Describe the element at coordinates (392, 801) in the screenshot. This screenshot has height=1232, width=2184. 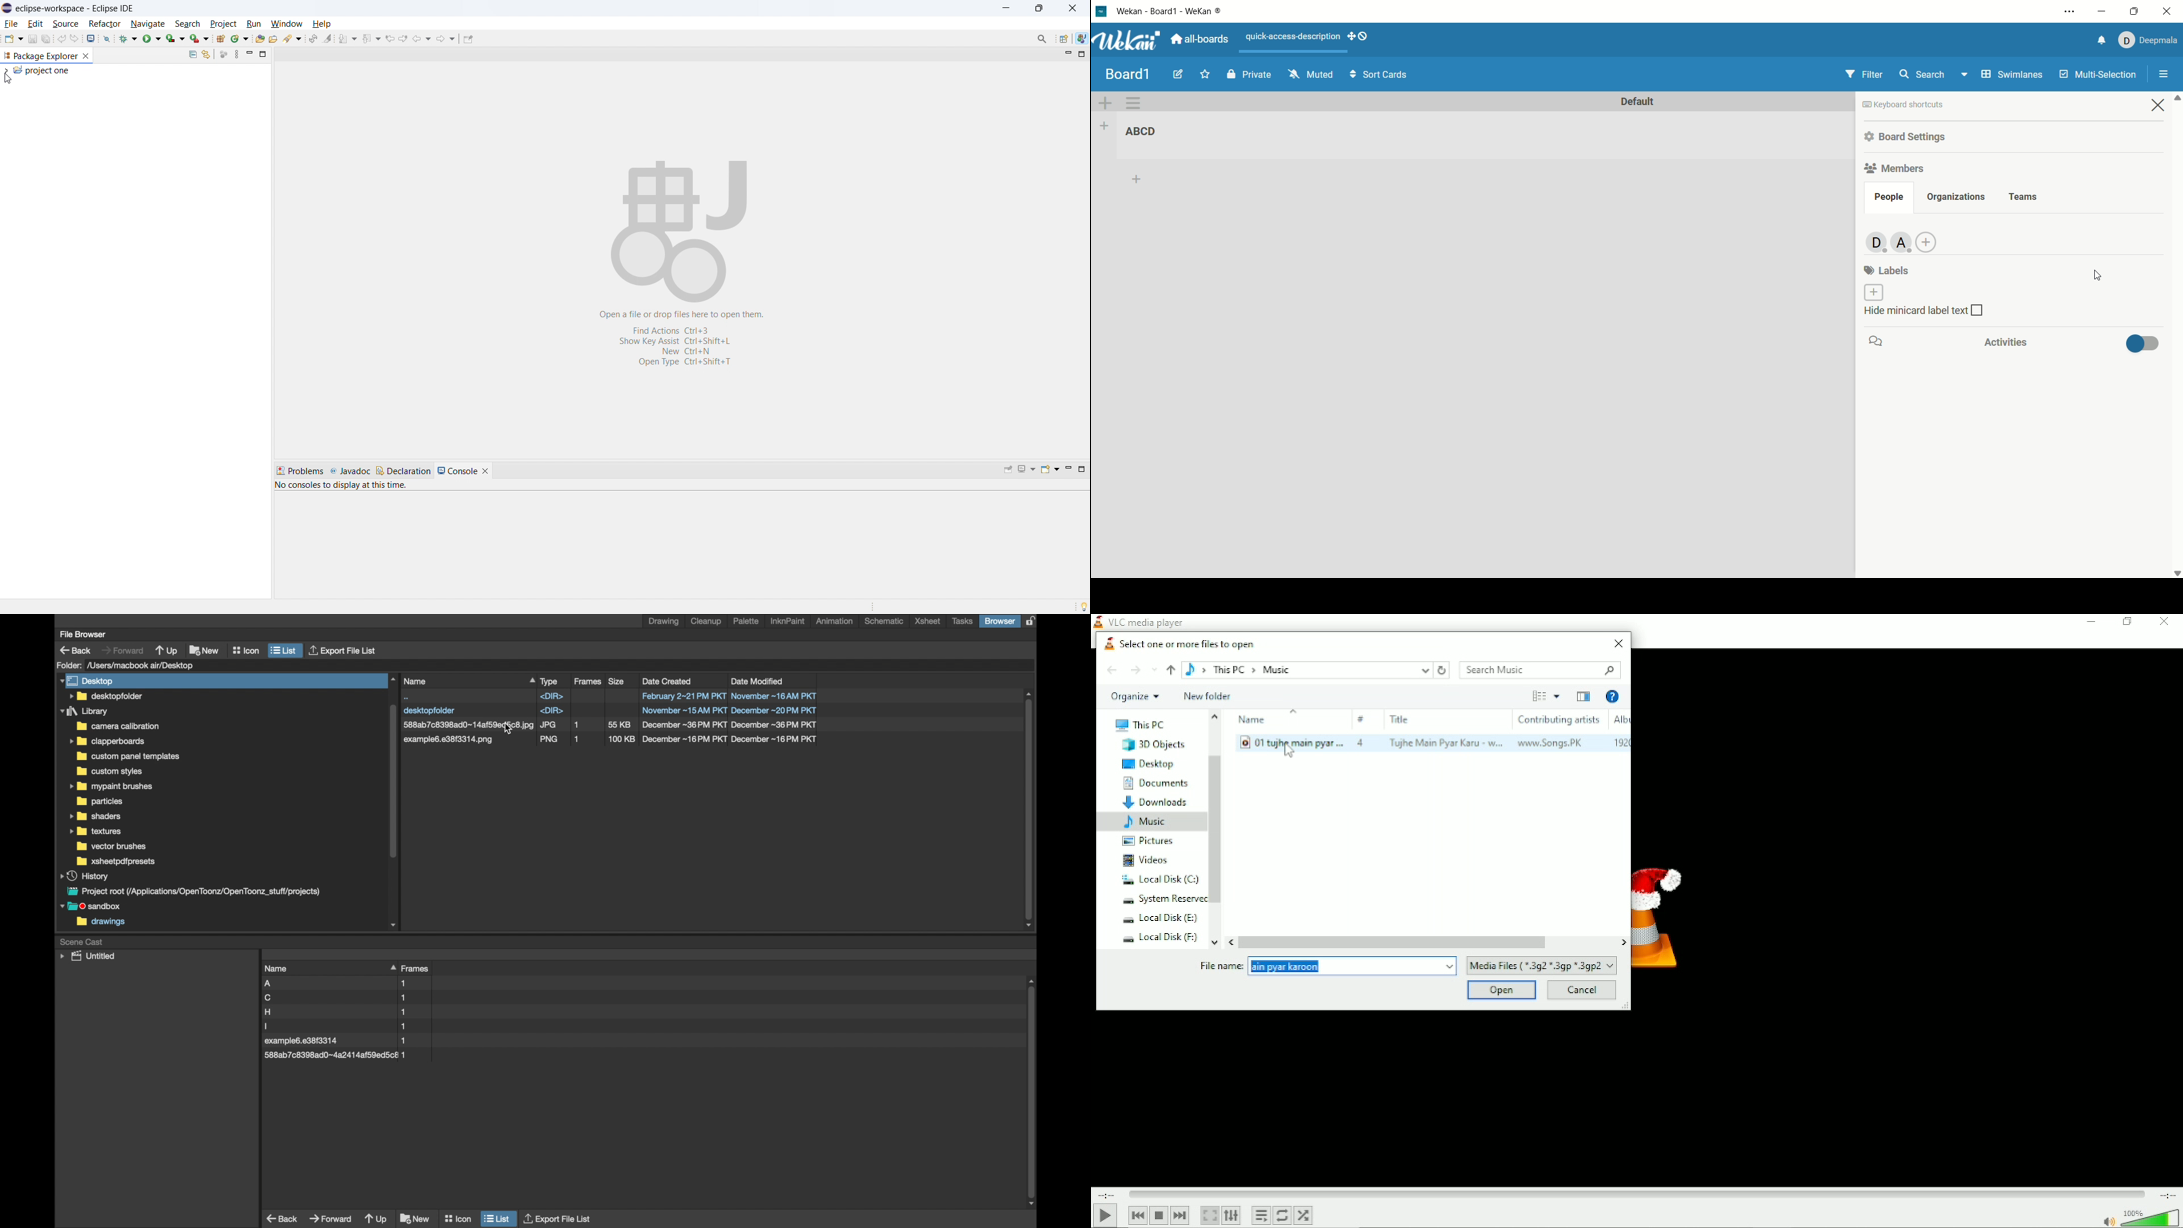
I see `scroll box` at that location.